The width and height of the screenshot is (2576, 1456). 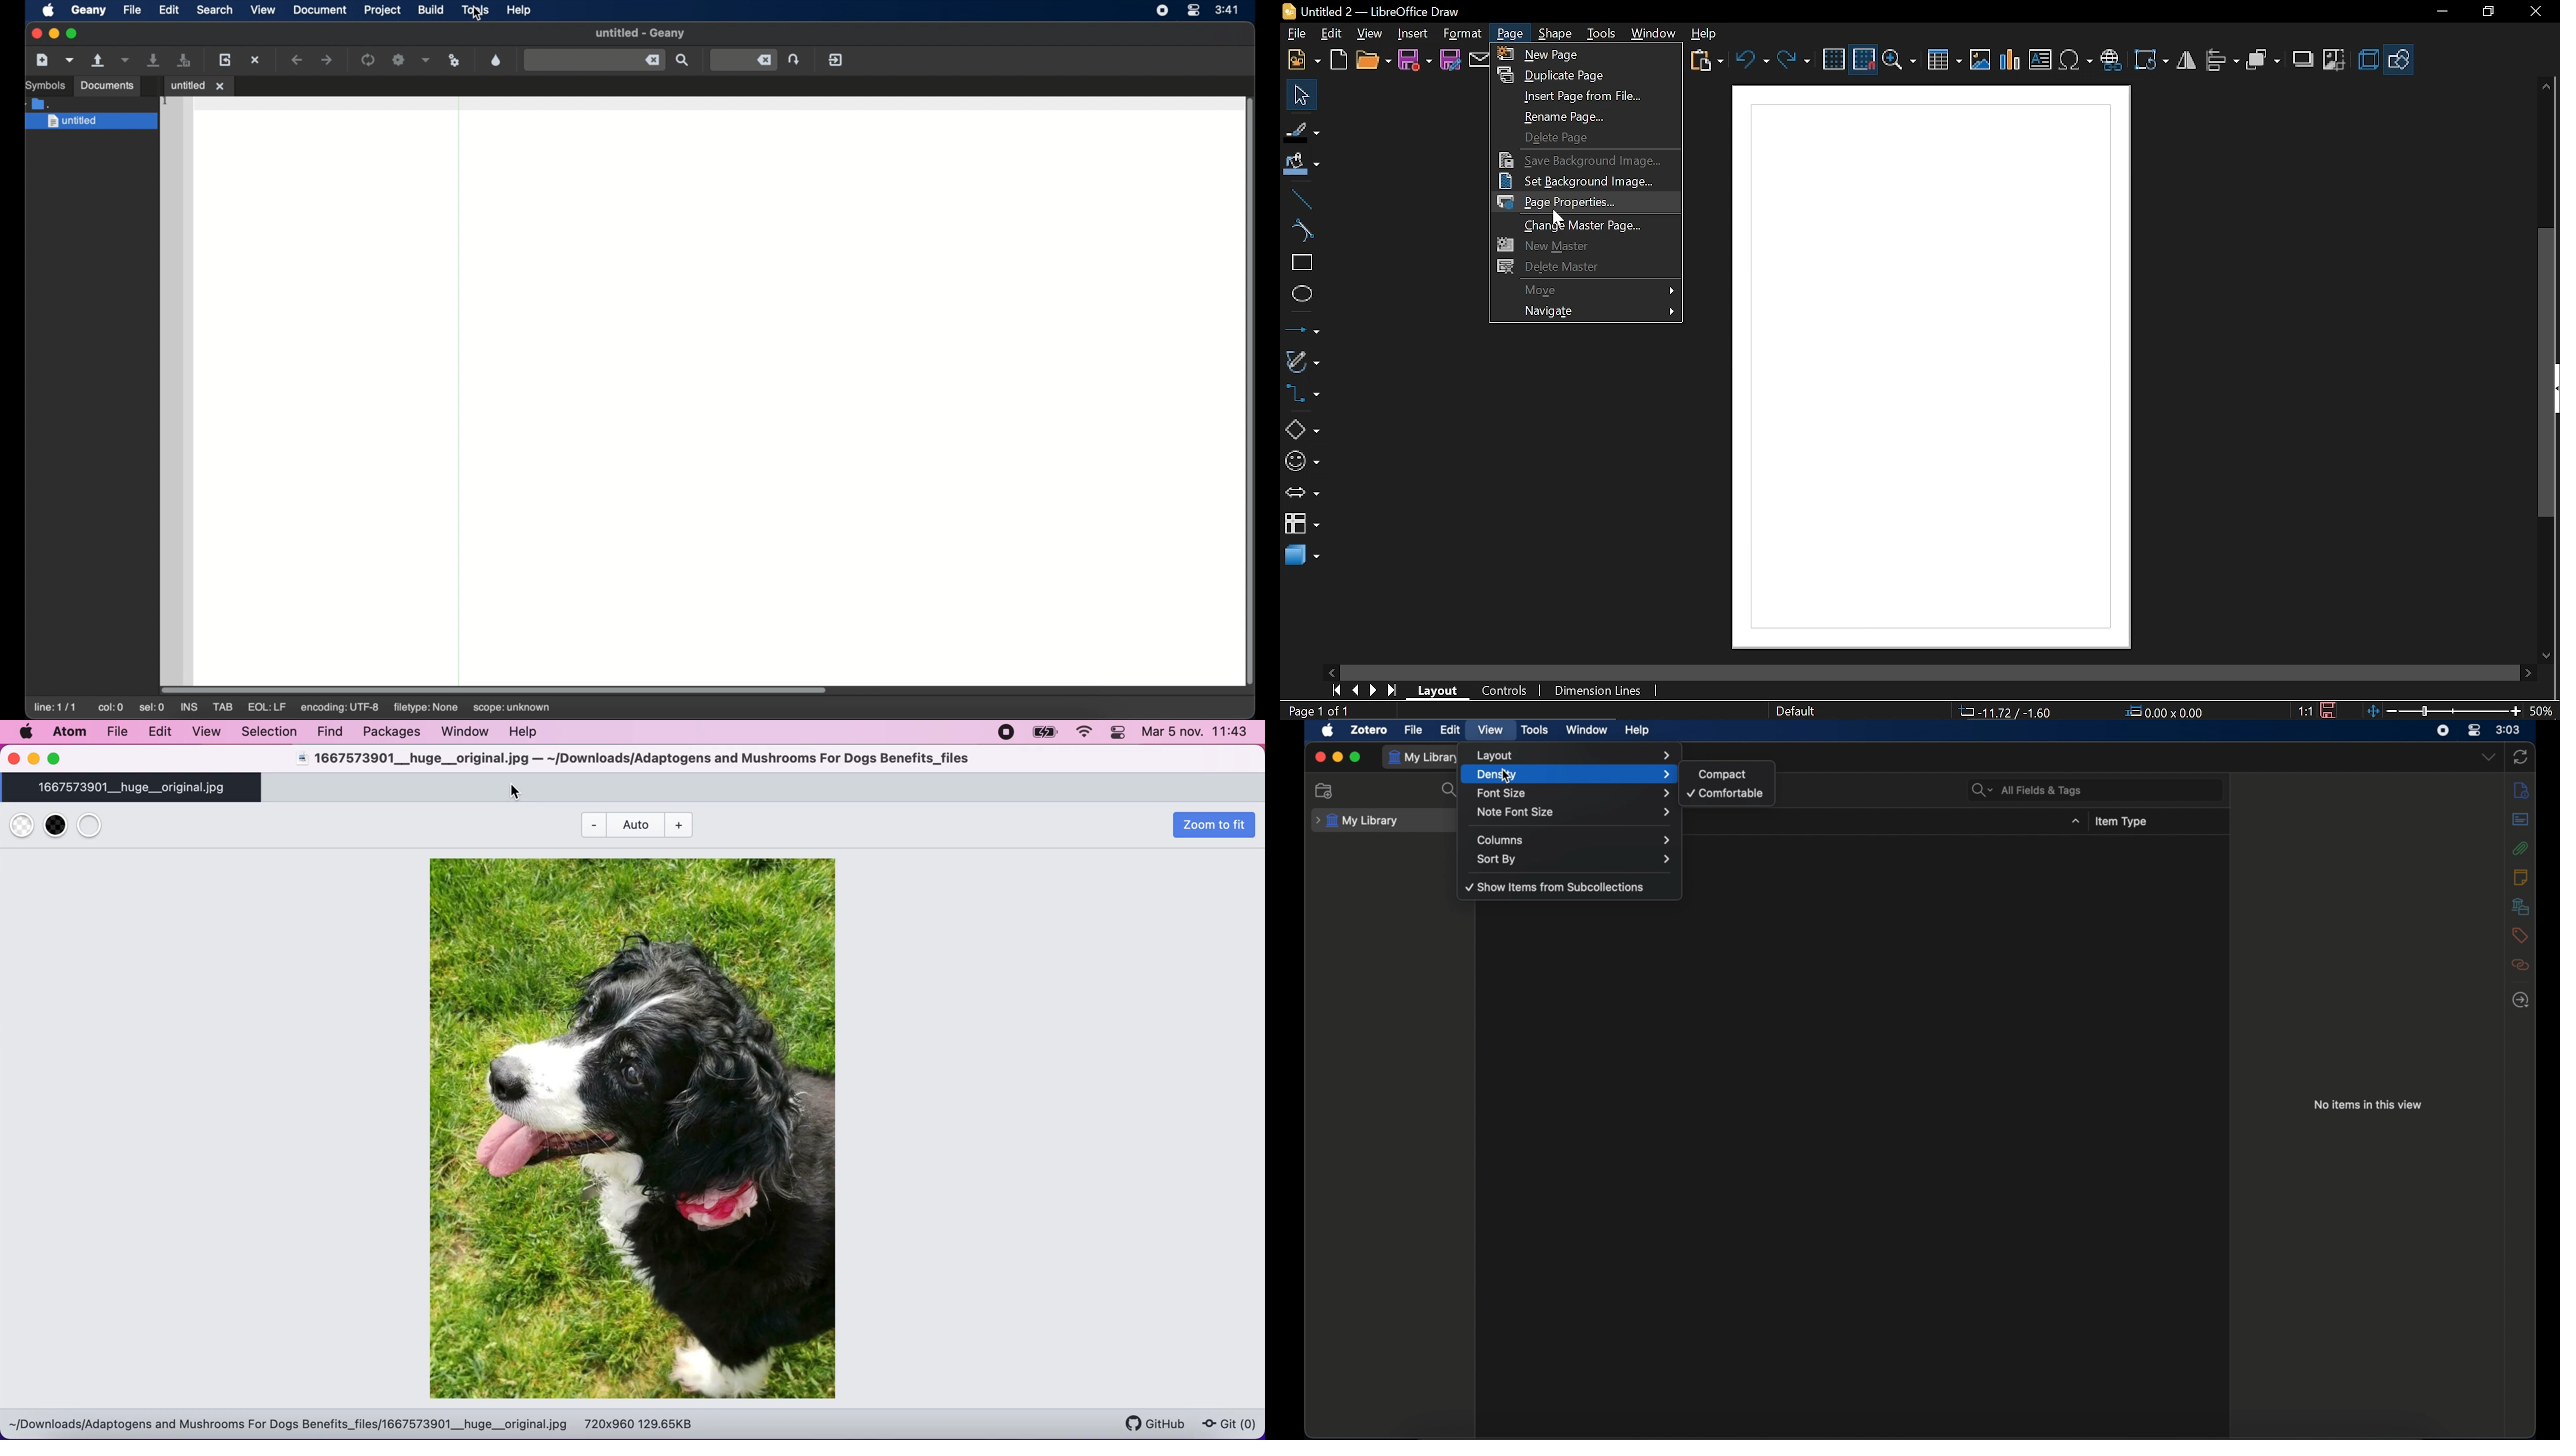 What do you see at coordinates (1572, 774) in the screenshot?
I see `density` at bounding box center [1572, 774].